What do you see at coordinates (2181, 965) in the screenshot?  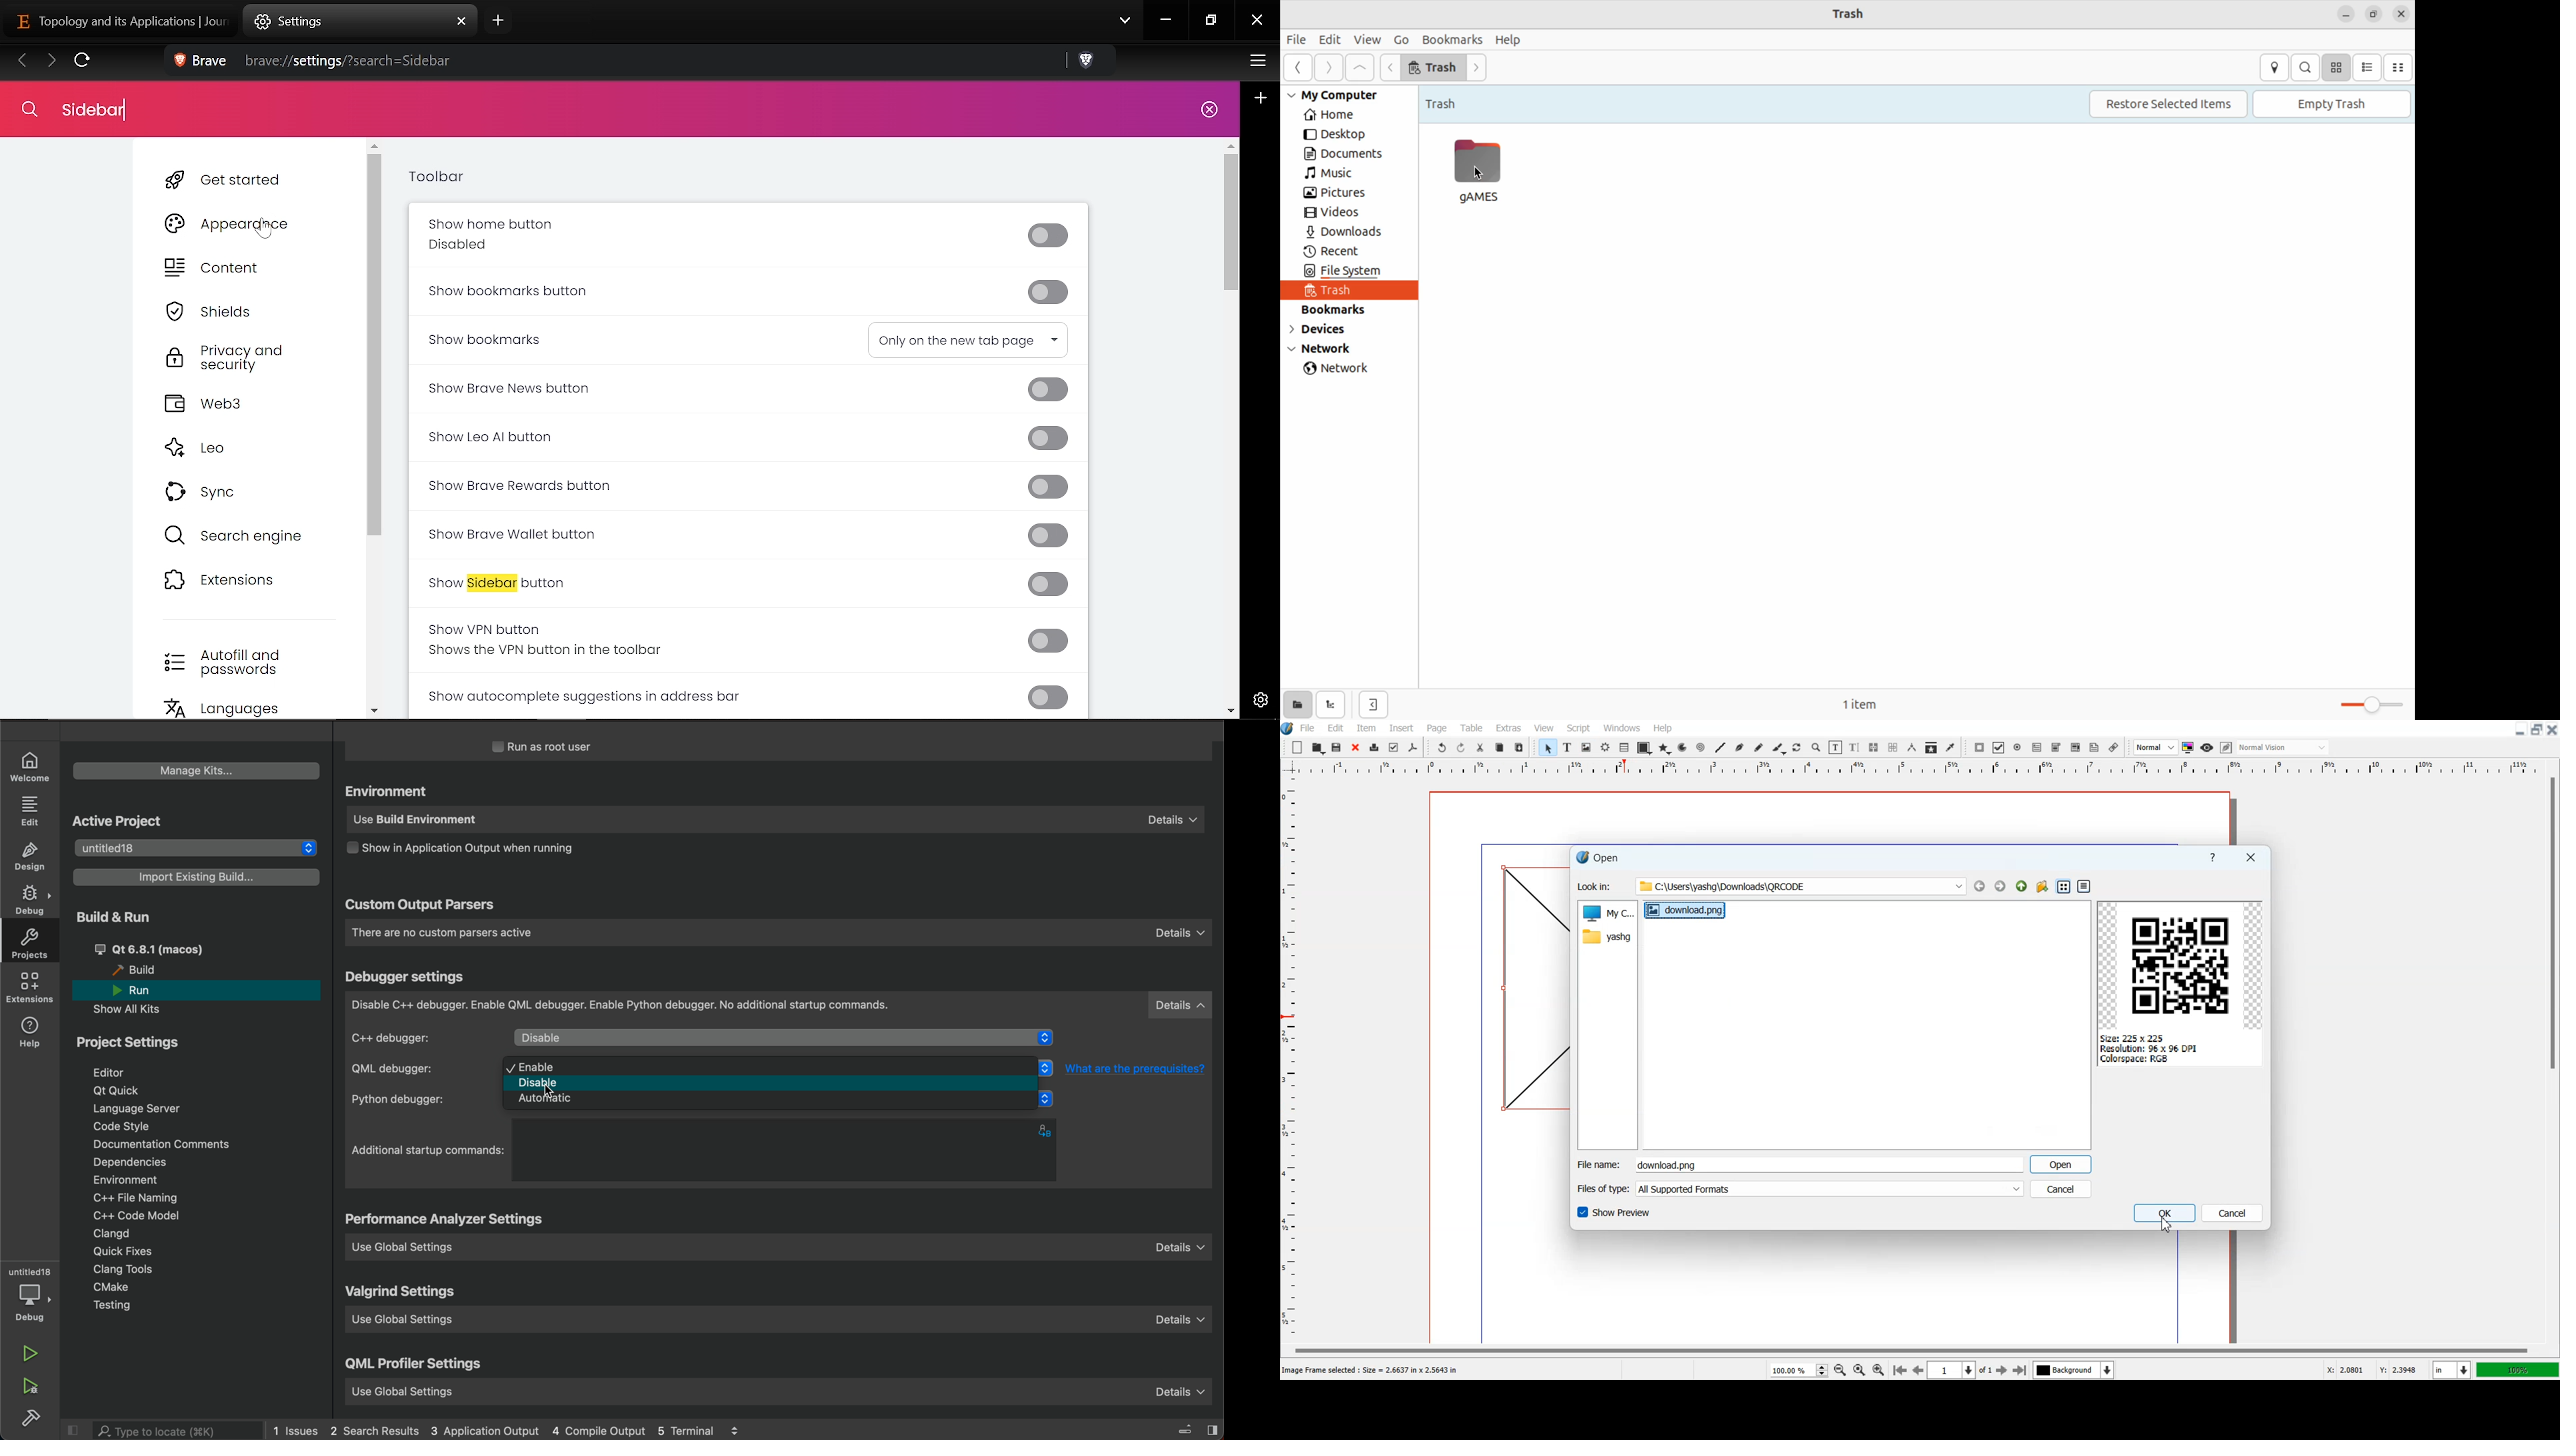 I see `QR Code` at bounding box center [2181, 965].